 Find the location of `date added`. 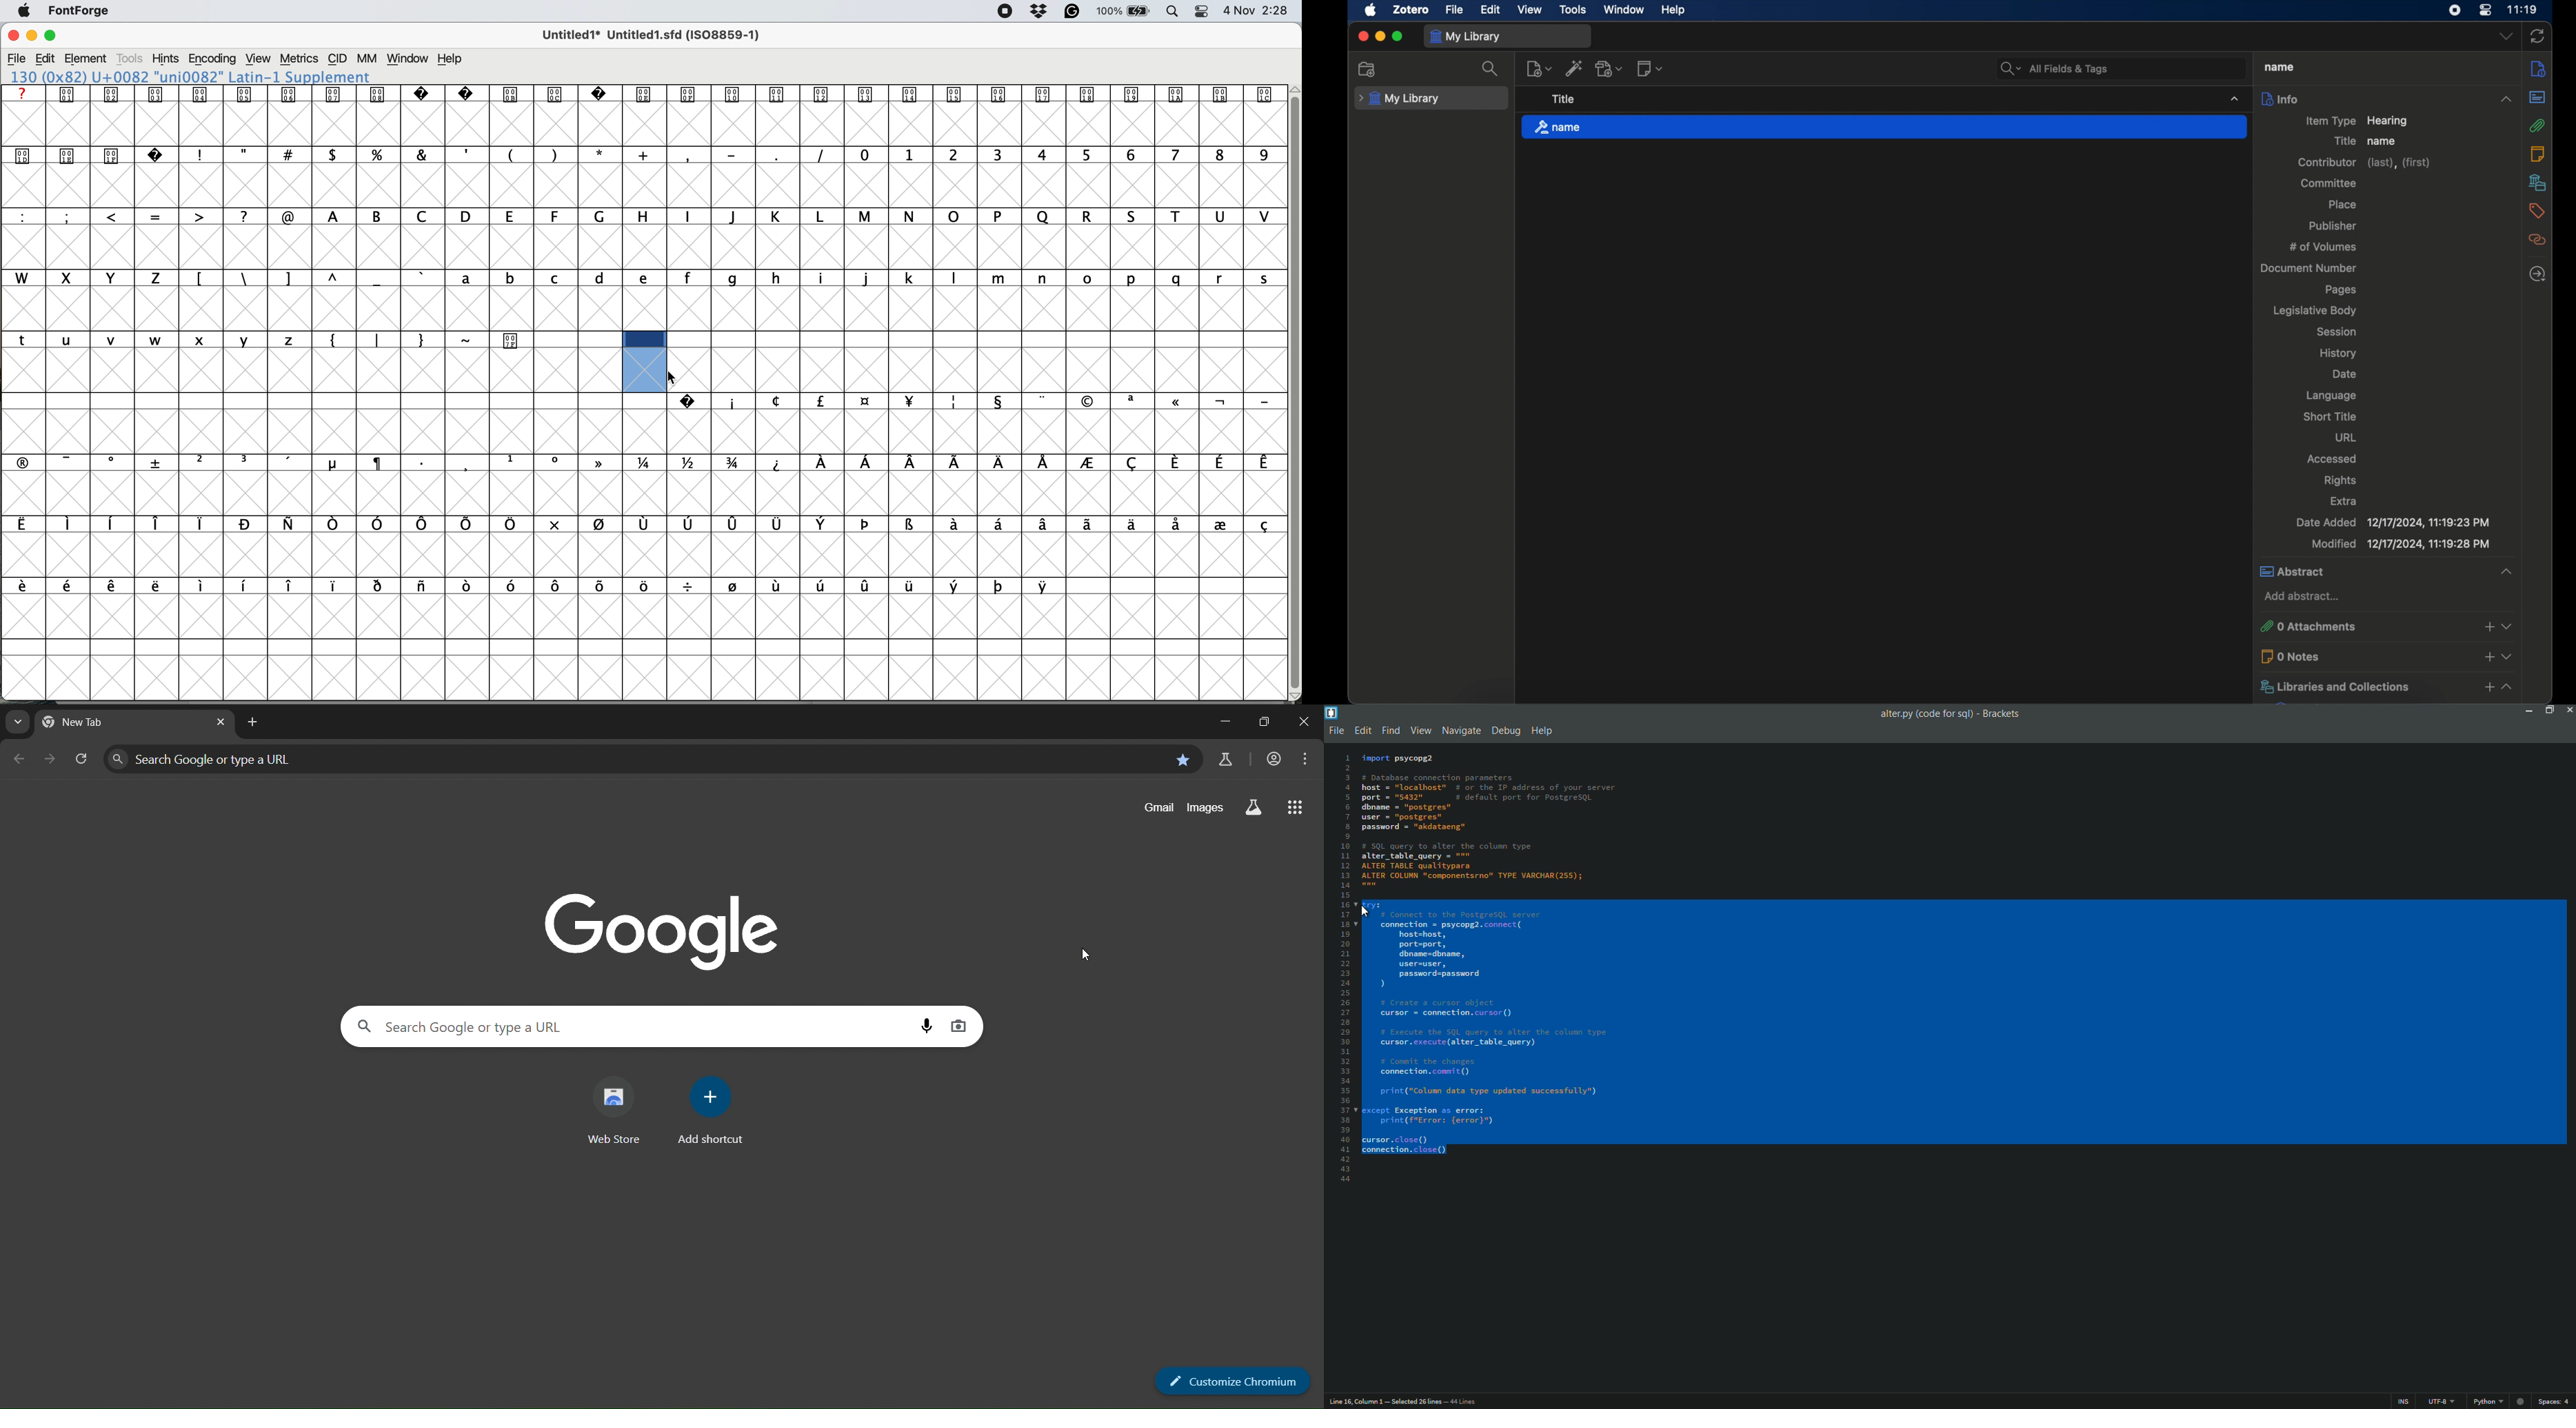

date added is located at coordinates (2393, 523).